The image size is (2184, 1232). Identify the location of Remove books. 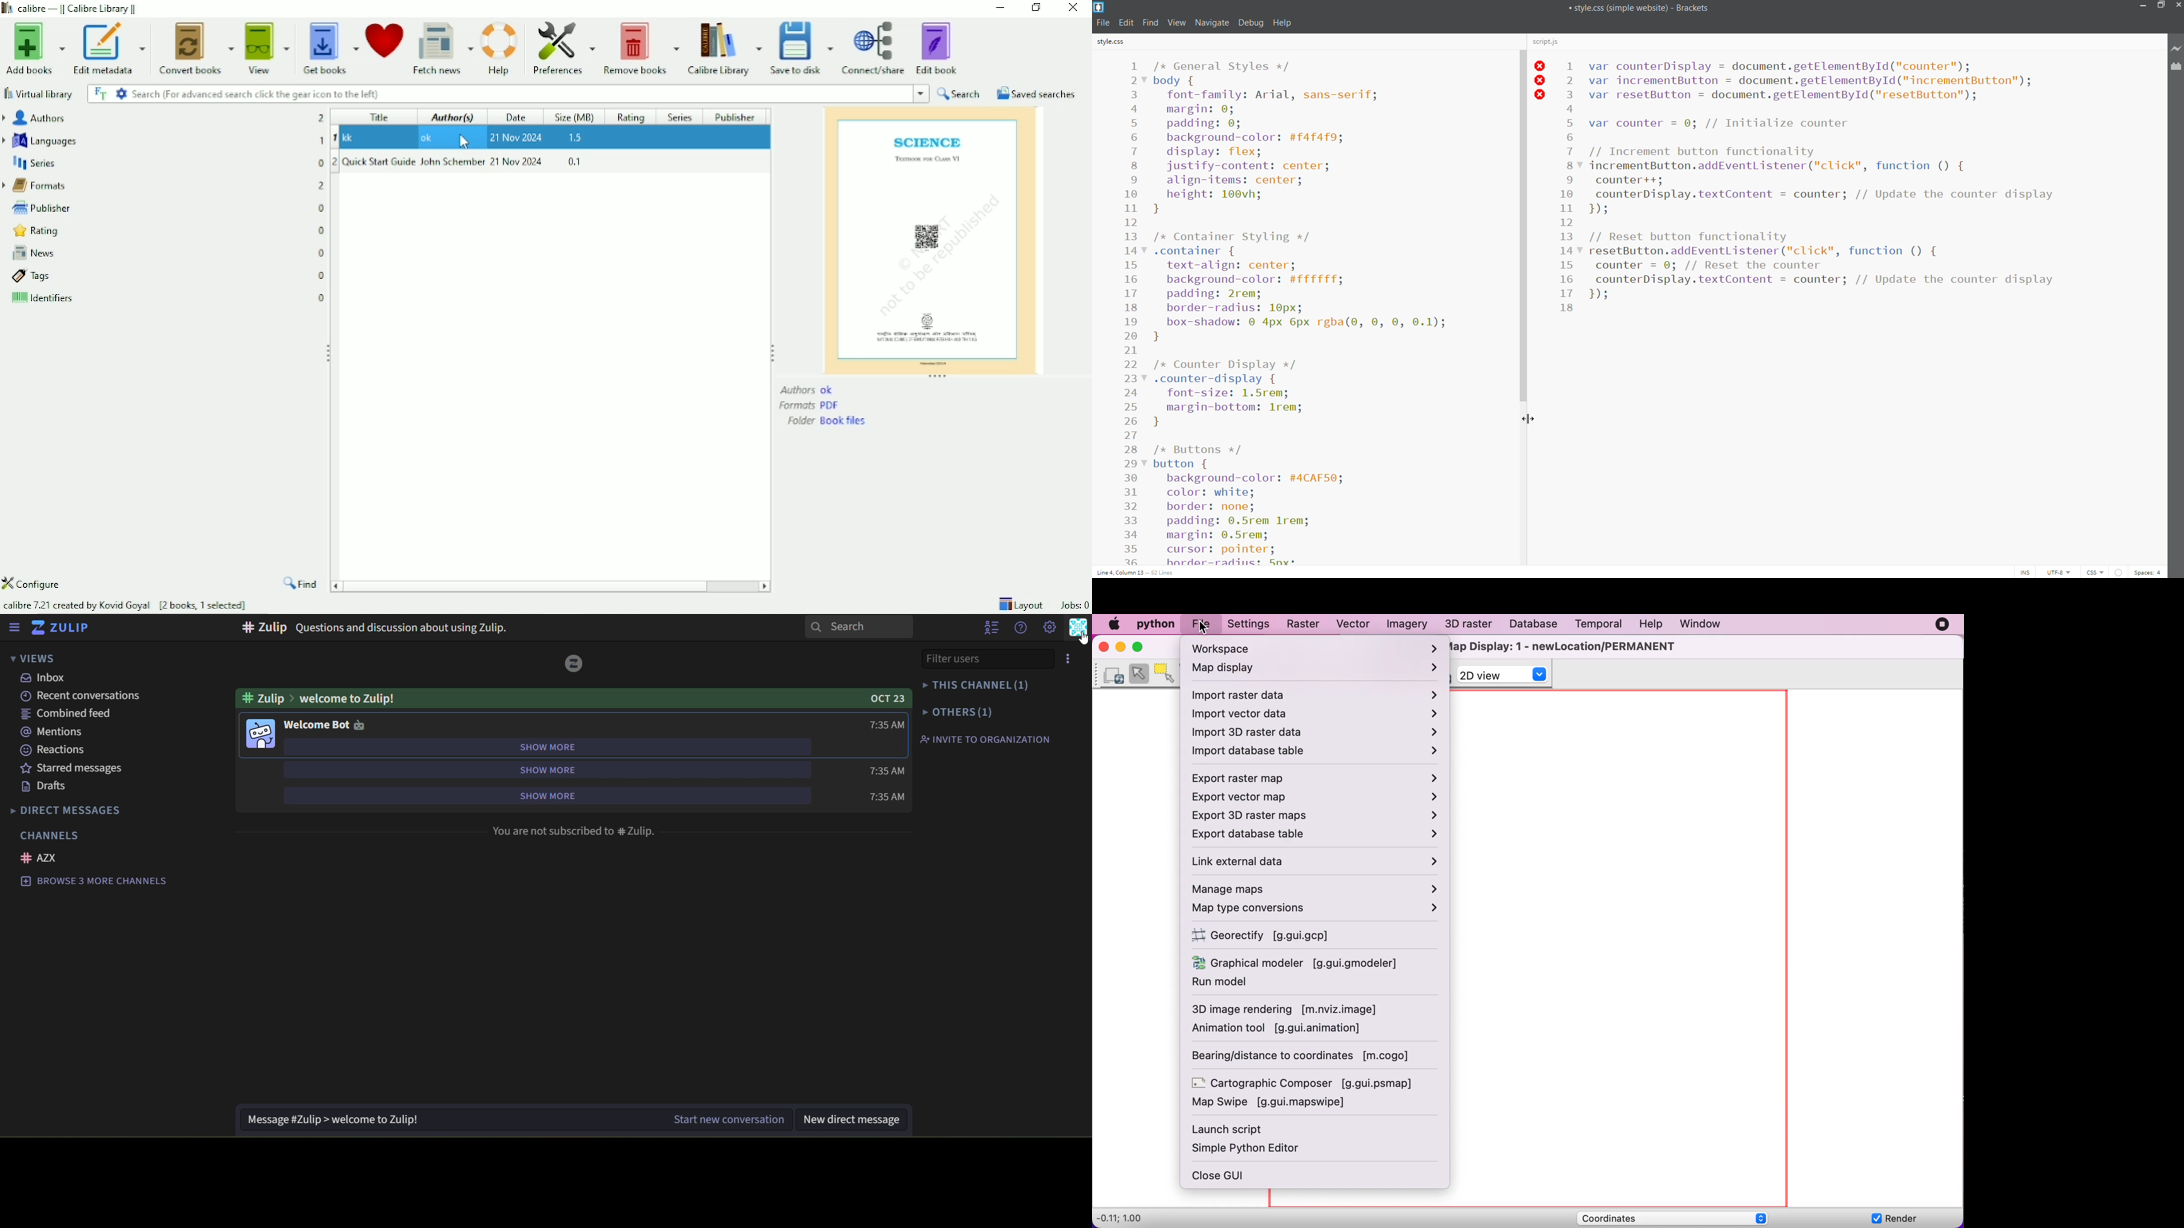
(641, 49).